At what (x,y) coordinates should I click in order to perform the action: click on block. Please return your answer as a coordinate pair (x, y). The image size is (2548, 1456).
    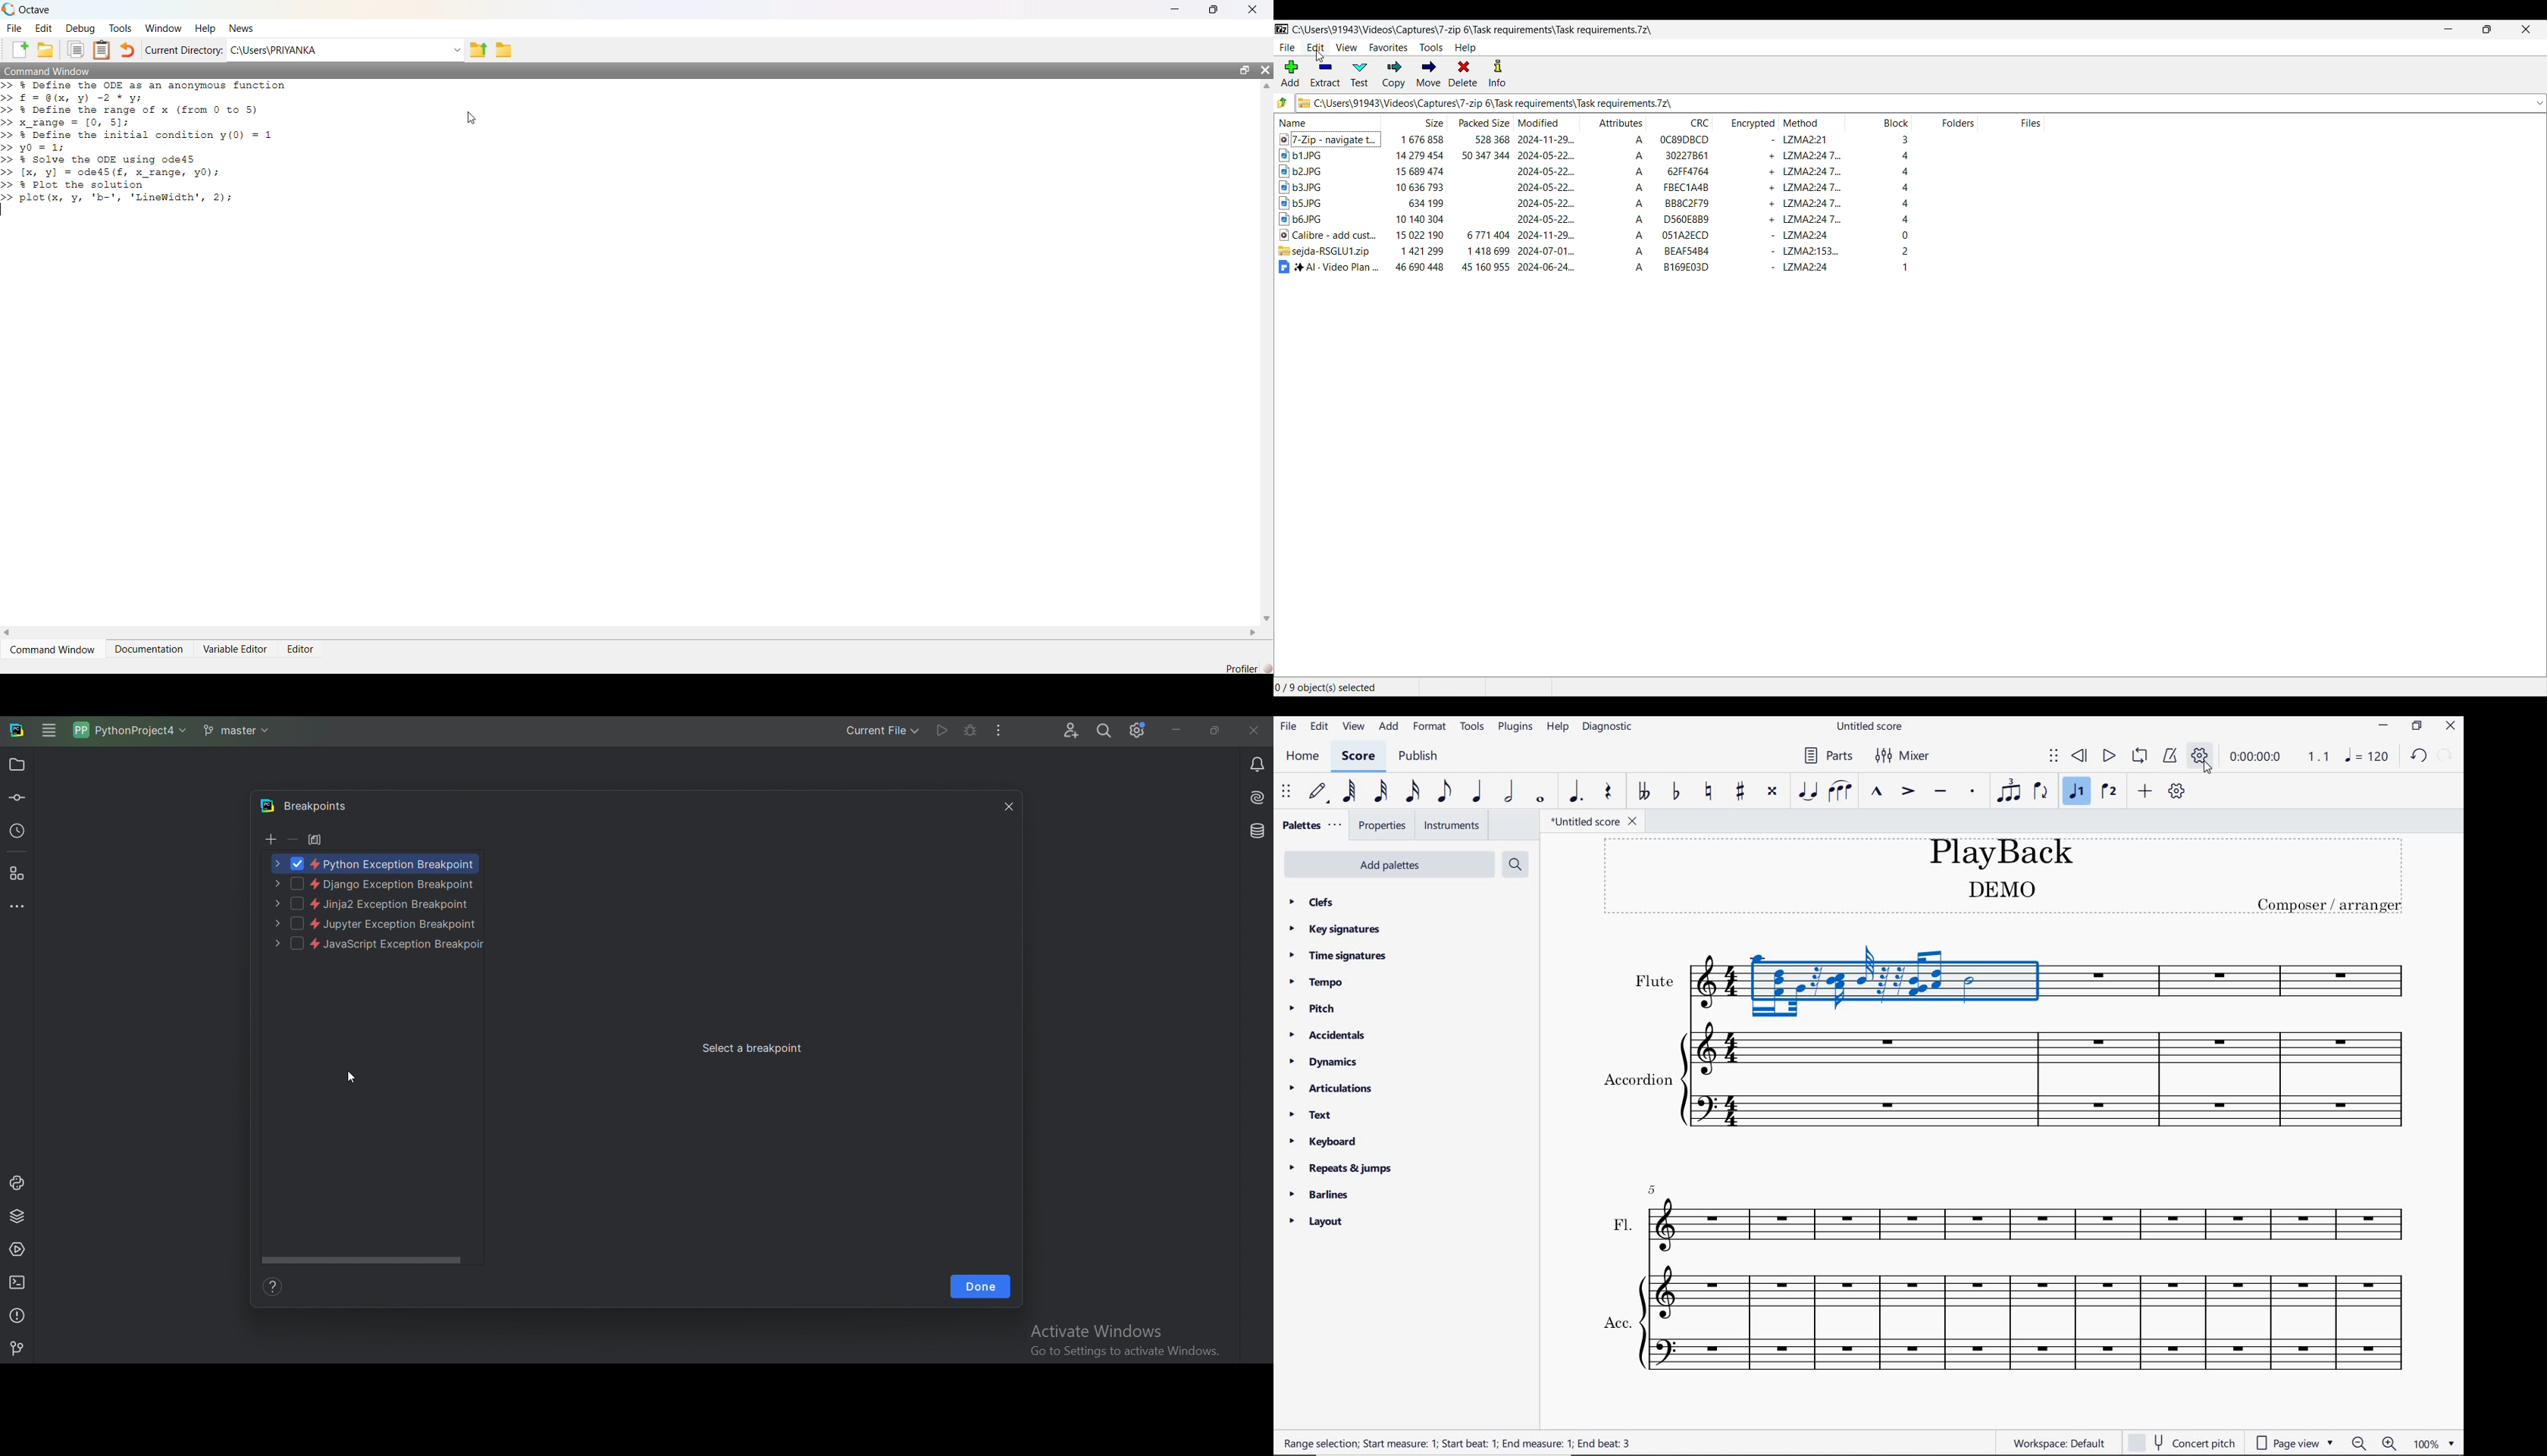
    Looking at the image, I should click on (1880, 206).